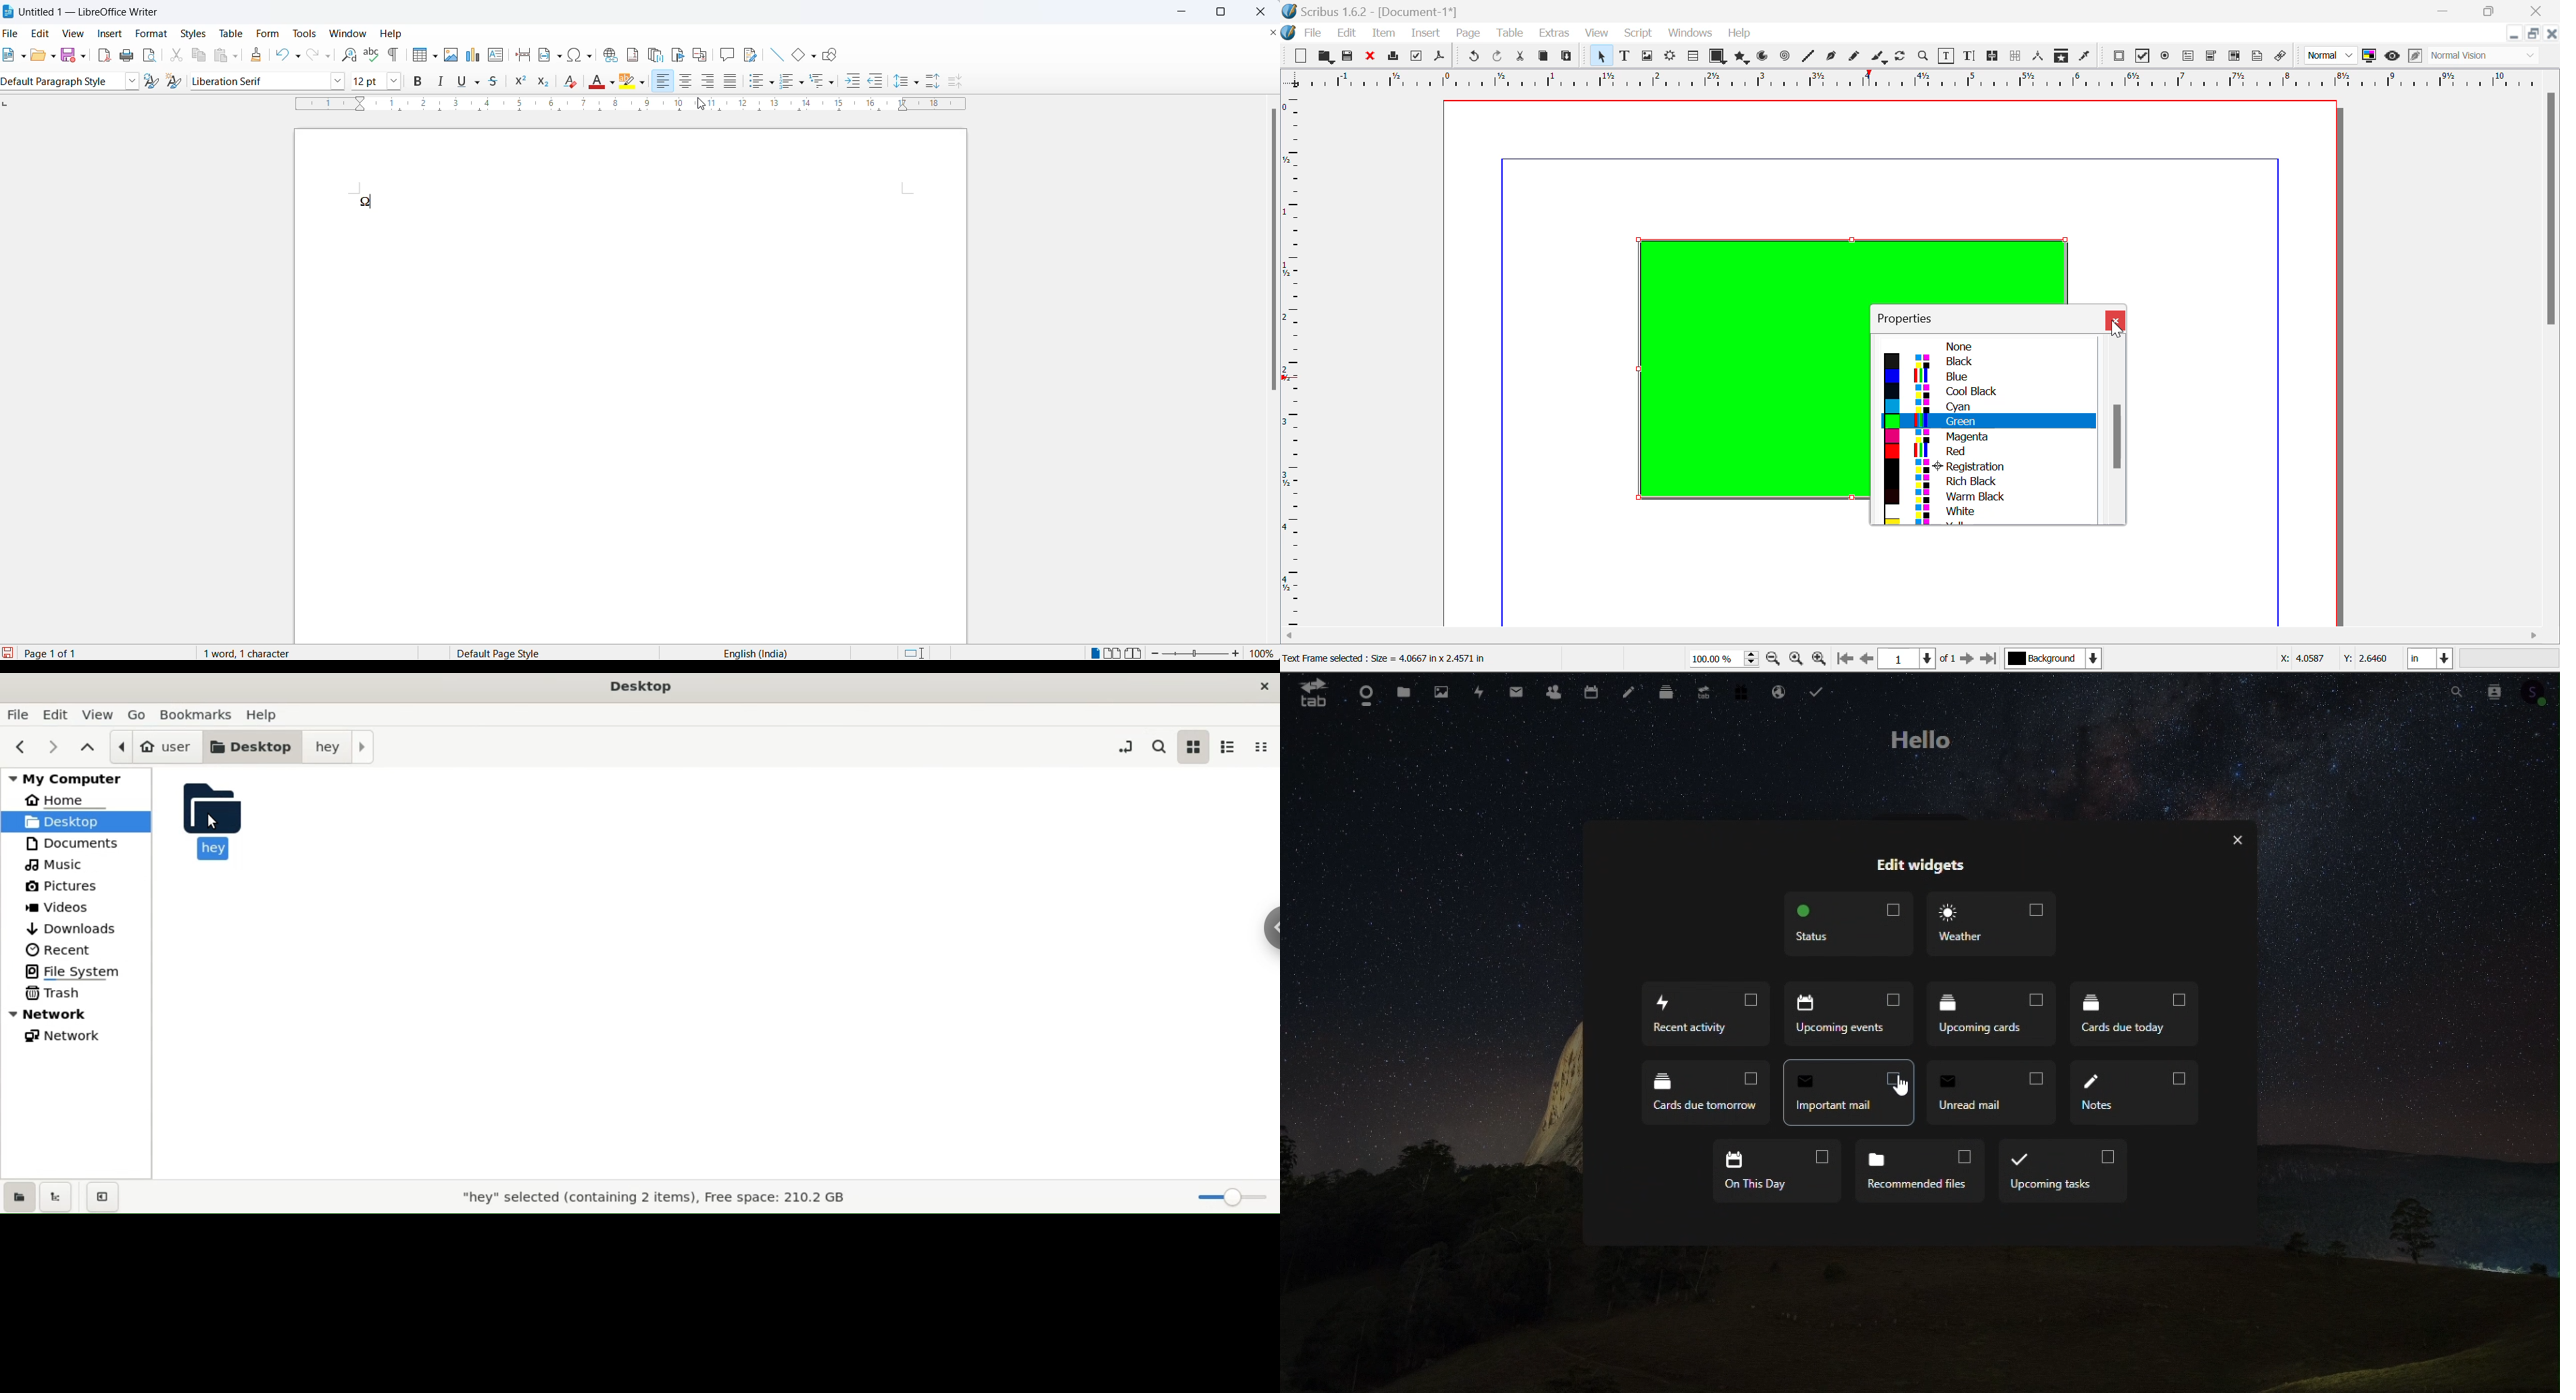  What do you see at coordinates (76, 34) in the screenshot?
I see `view` at bounding box center [76, 34].